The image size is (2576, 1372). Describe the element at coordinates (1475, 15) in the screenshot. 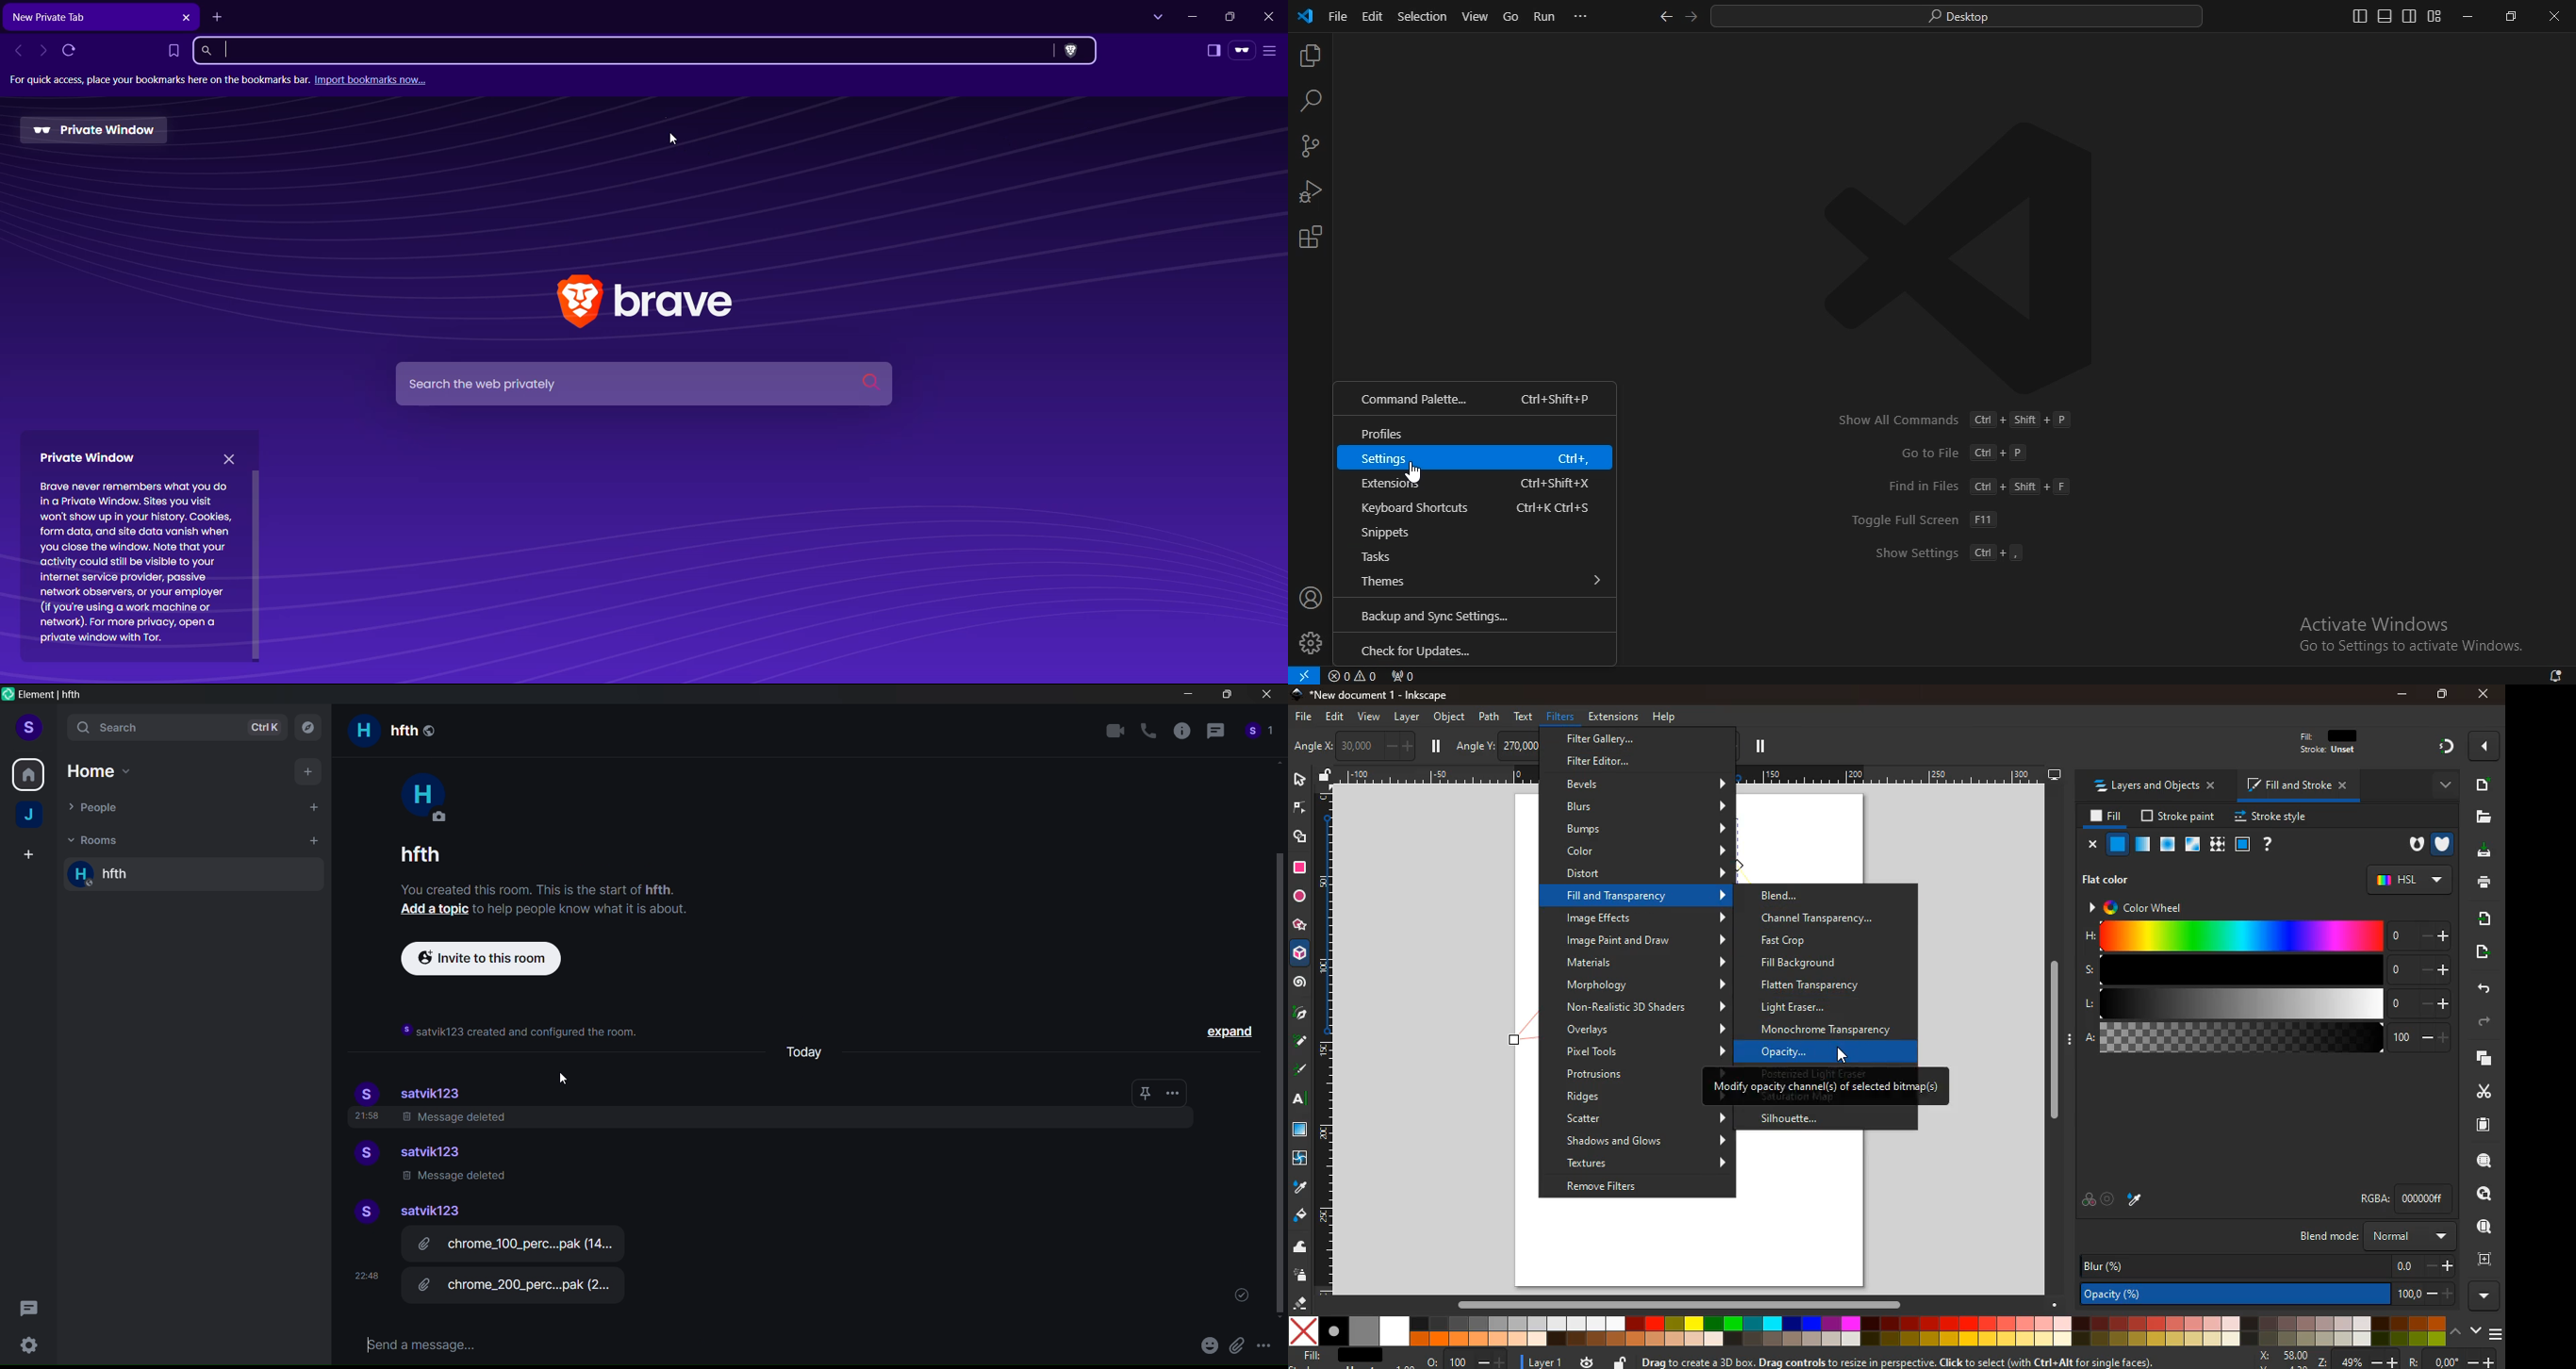

I see `view` at that location.